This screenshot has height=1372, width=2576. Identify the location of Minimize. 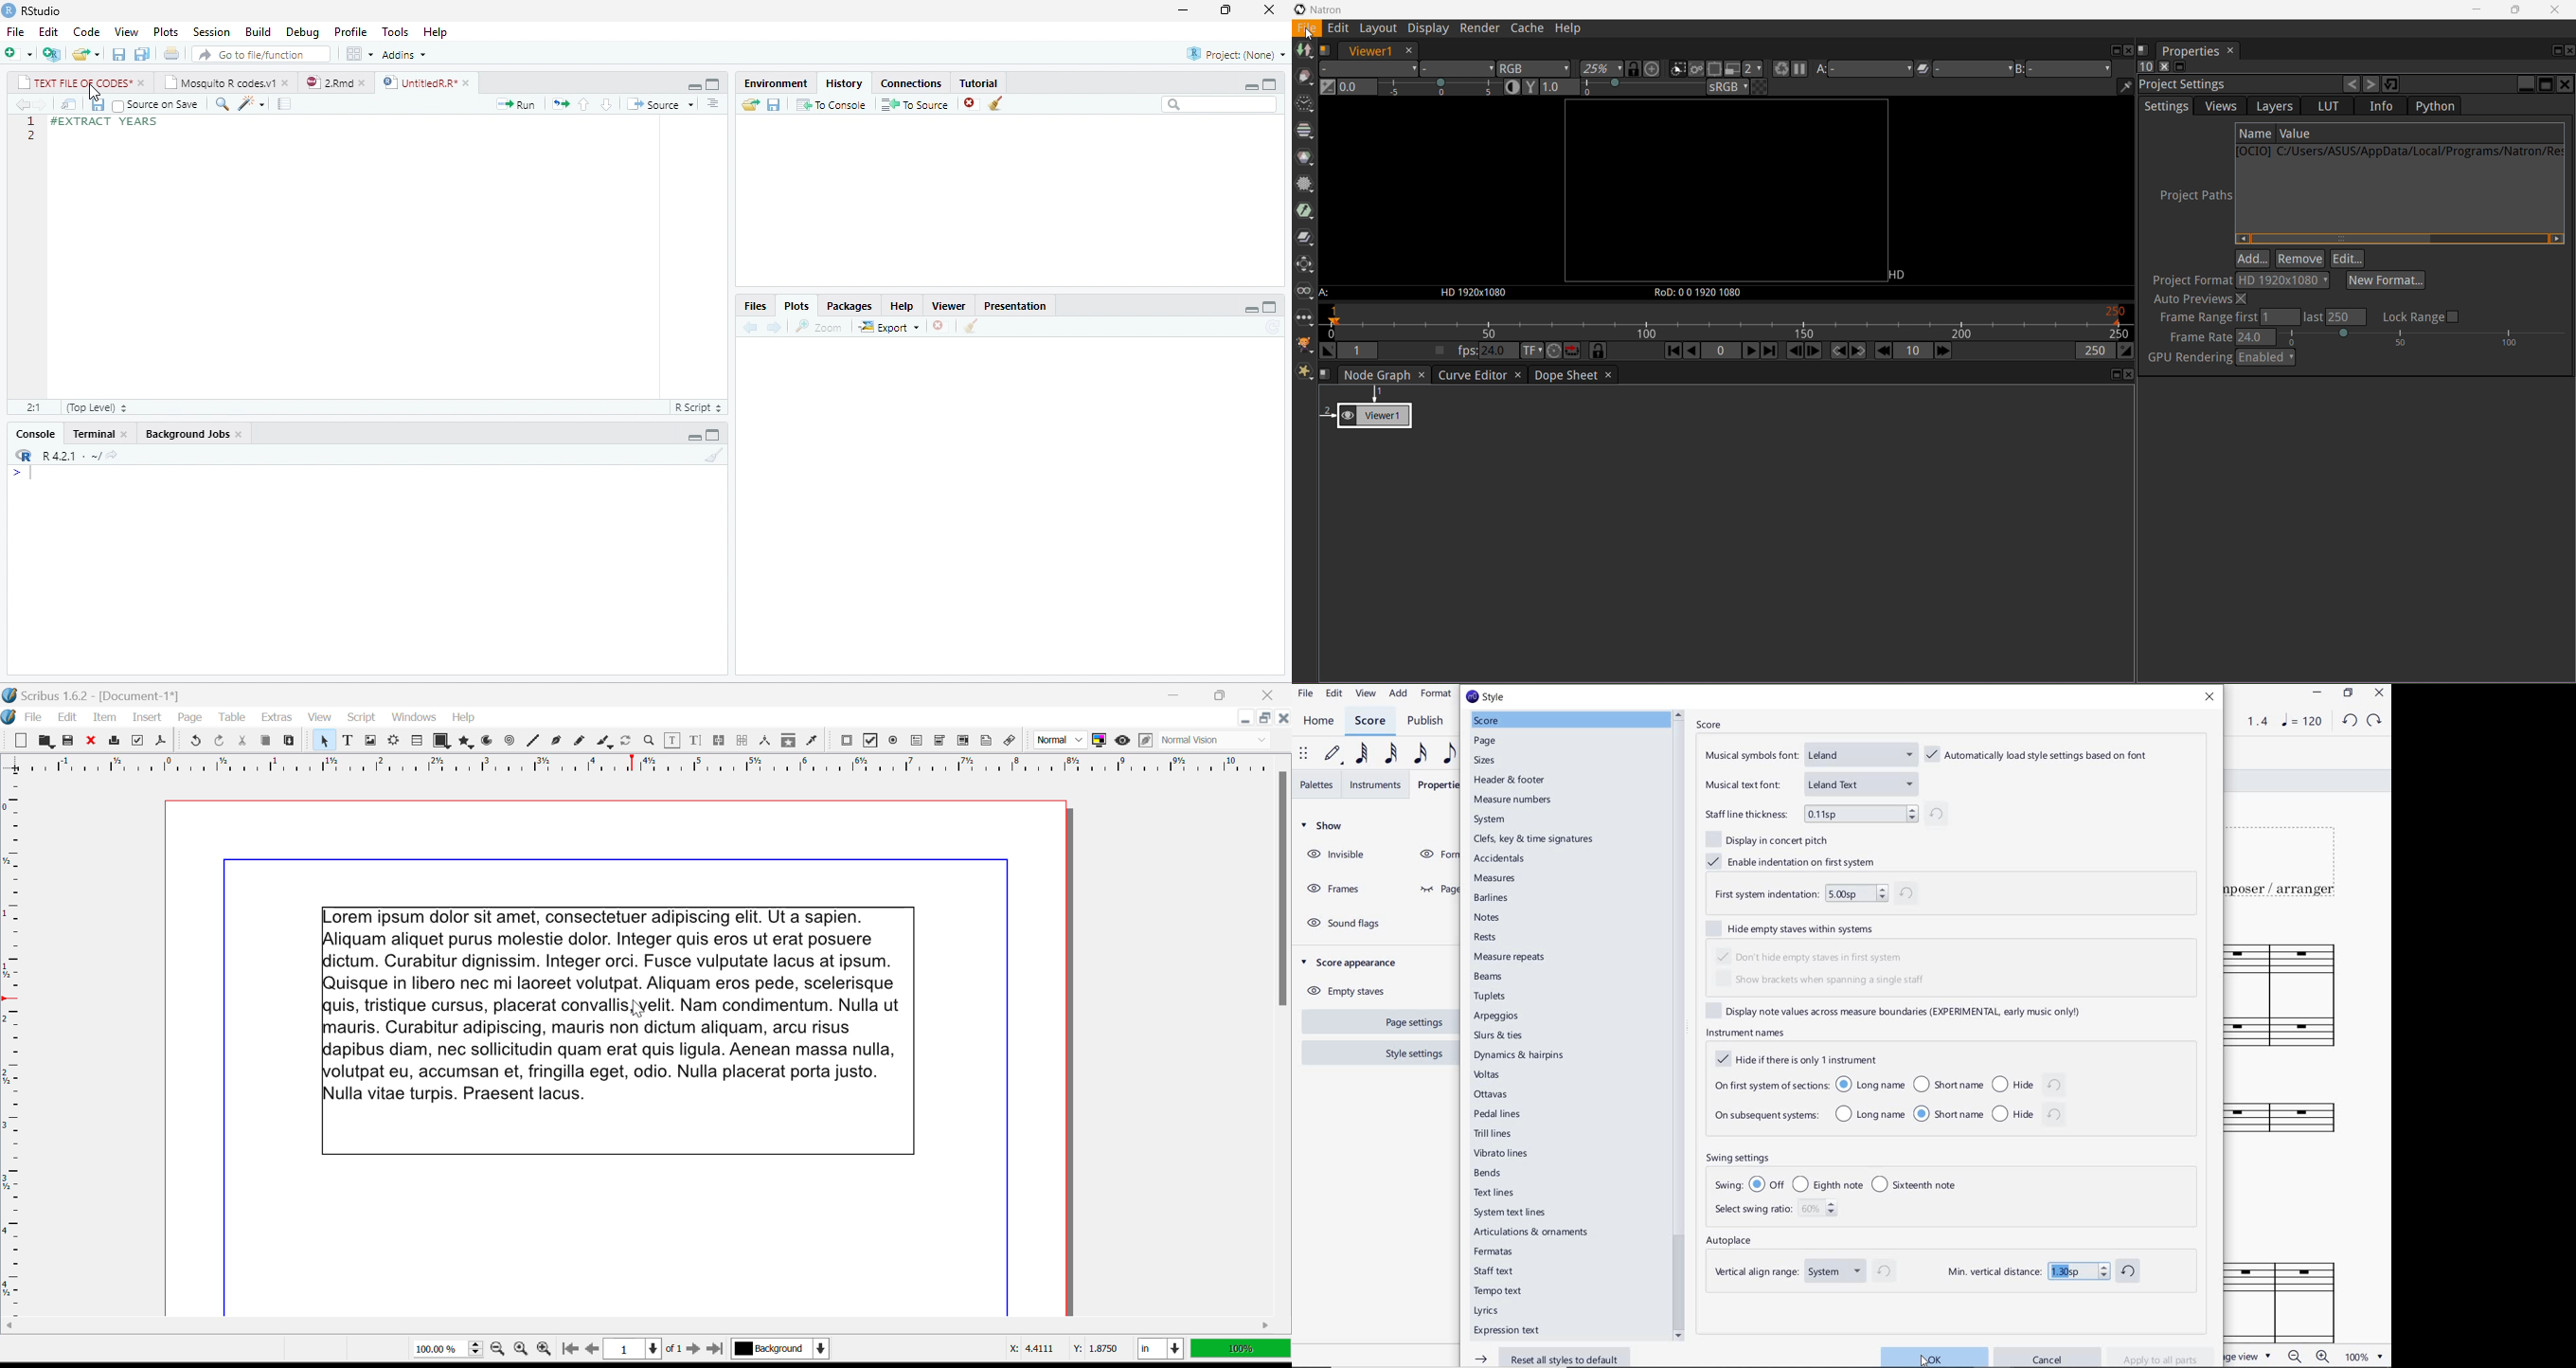
(1220, 693).